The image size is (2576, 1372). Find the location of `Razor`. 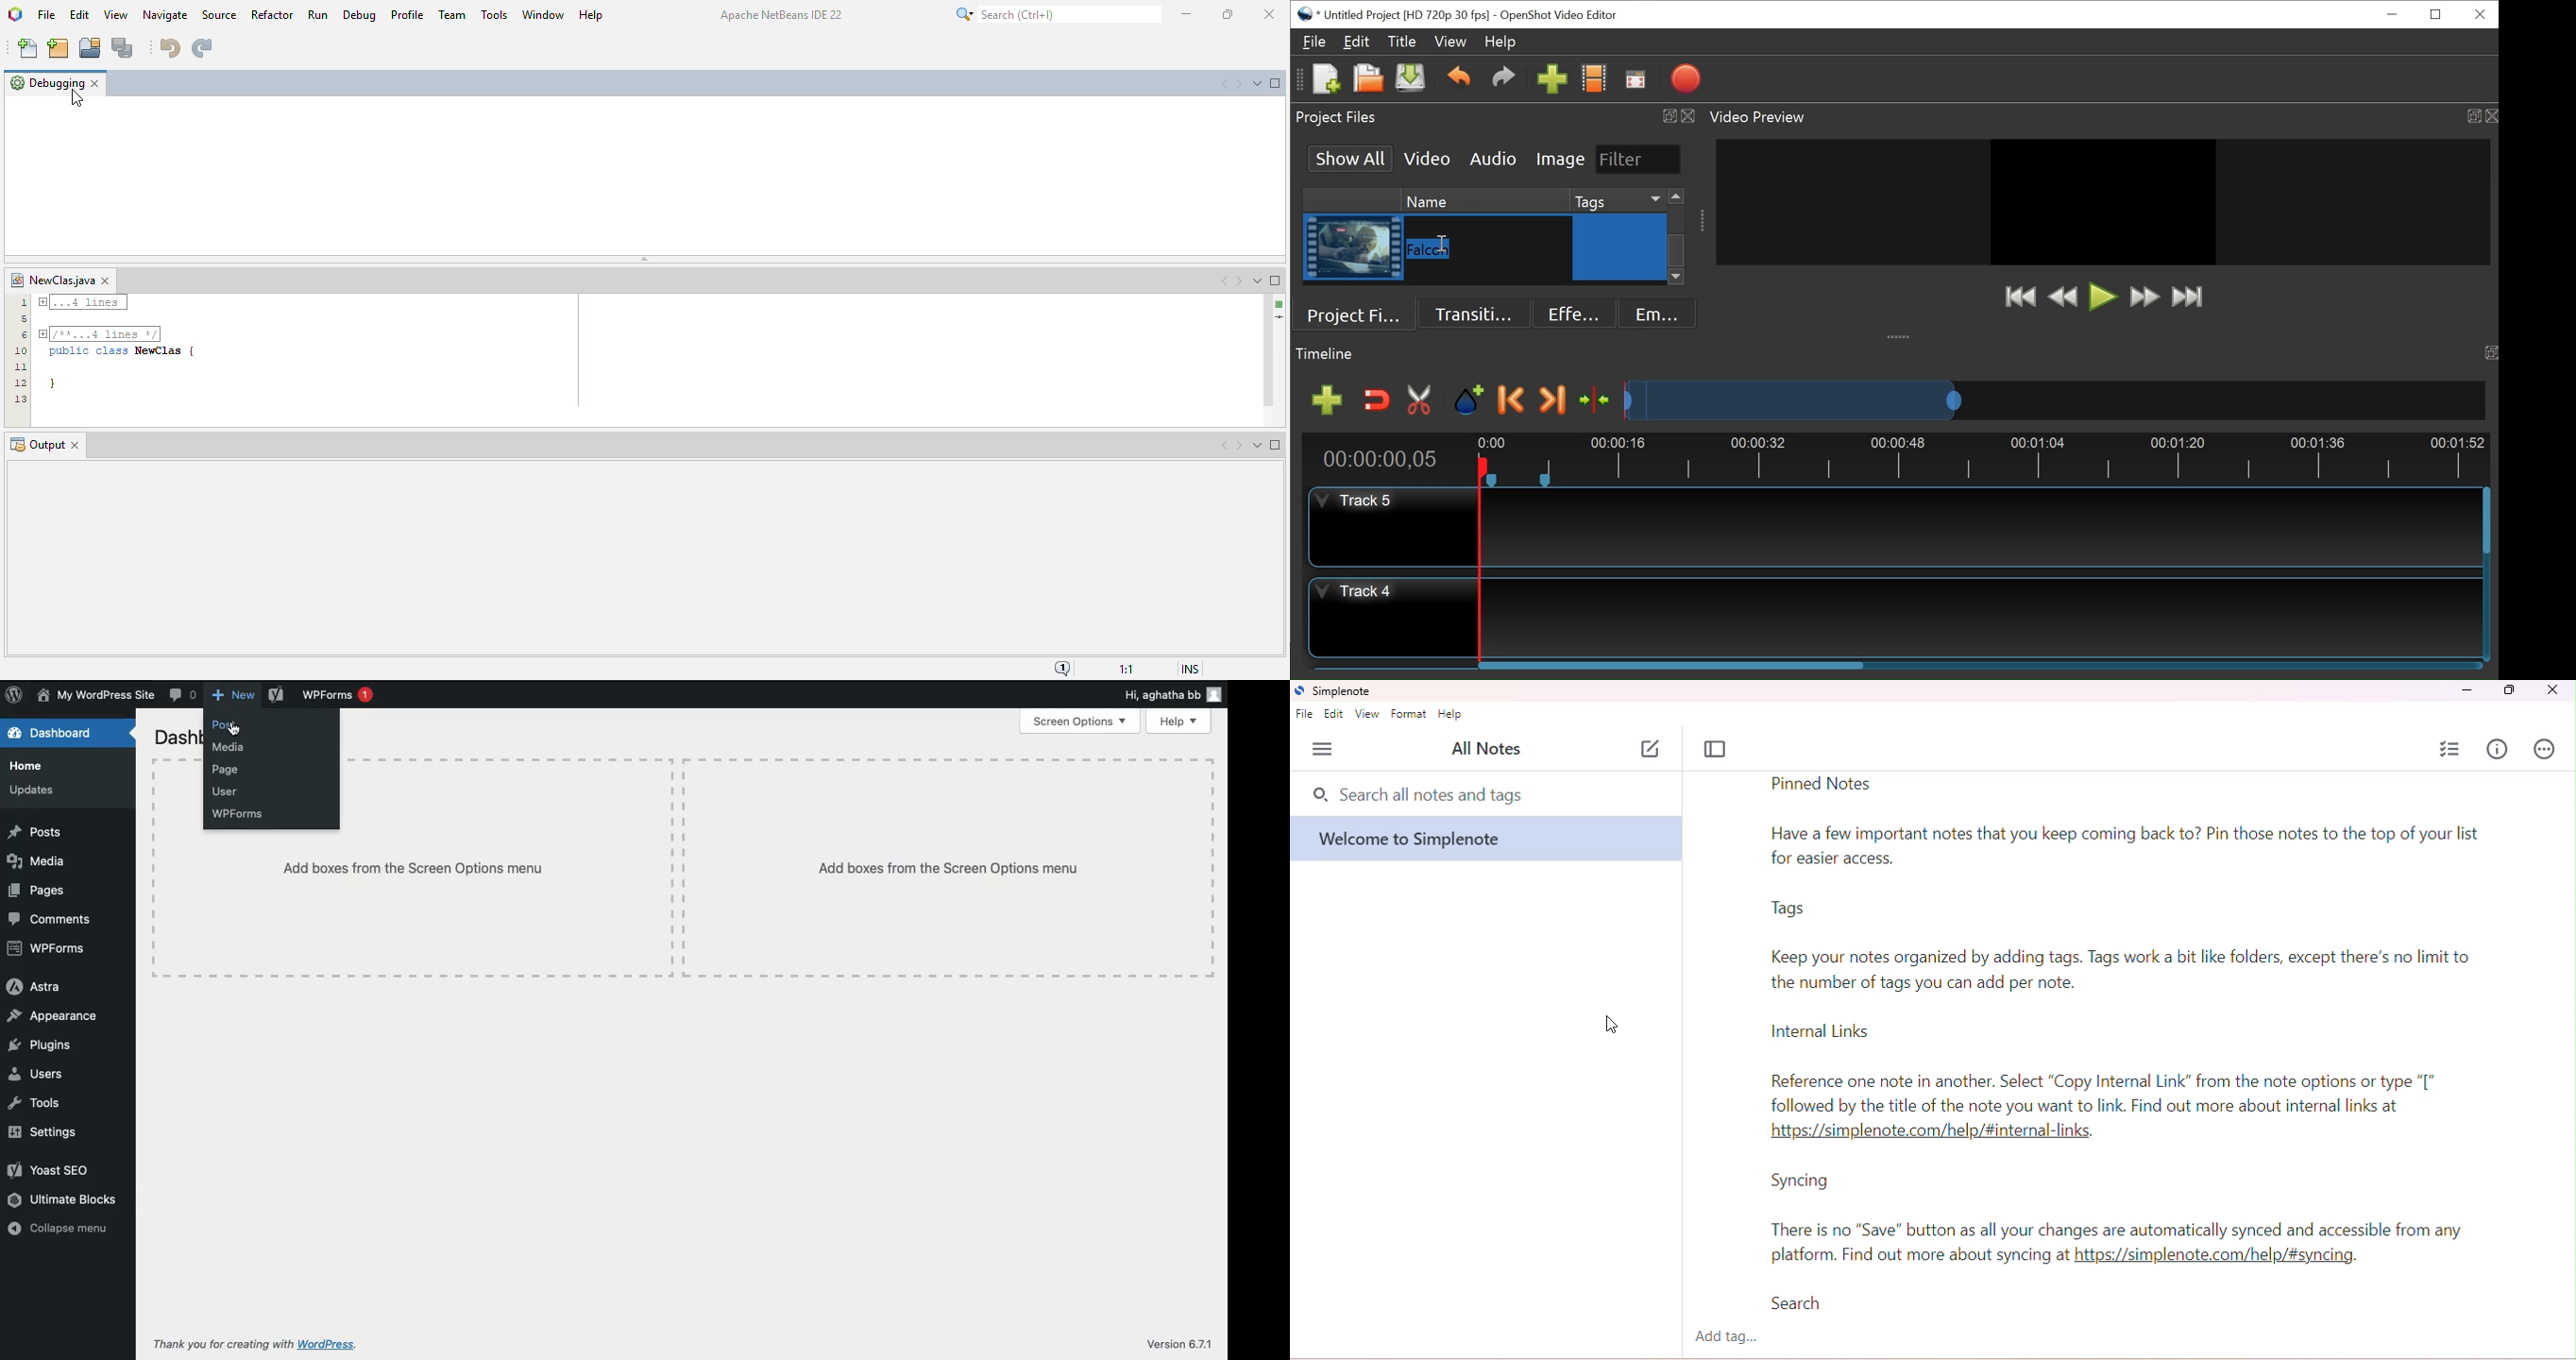

Razor is located at coordinates (1420, 400).